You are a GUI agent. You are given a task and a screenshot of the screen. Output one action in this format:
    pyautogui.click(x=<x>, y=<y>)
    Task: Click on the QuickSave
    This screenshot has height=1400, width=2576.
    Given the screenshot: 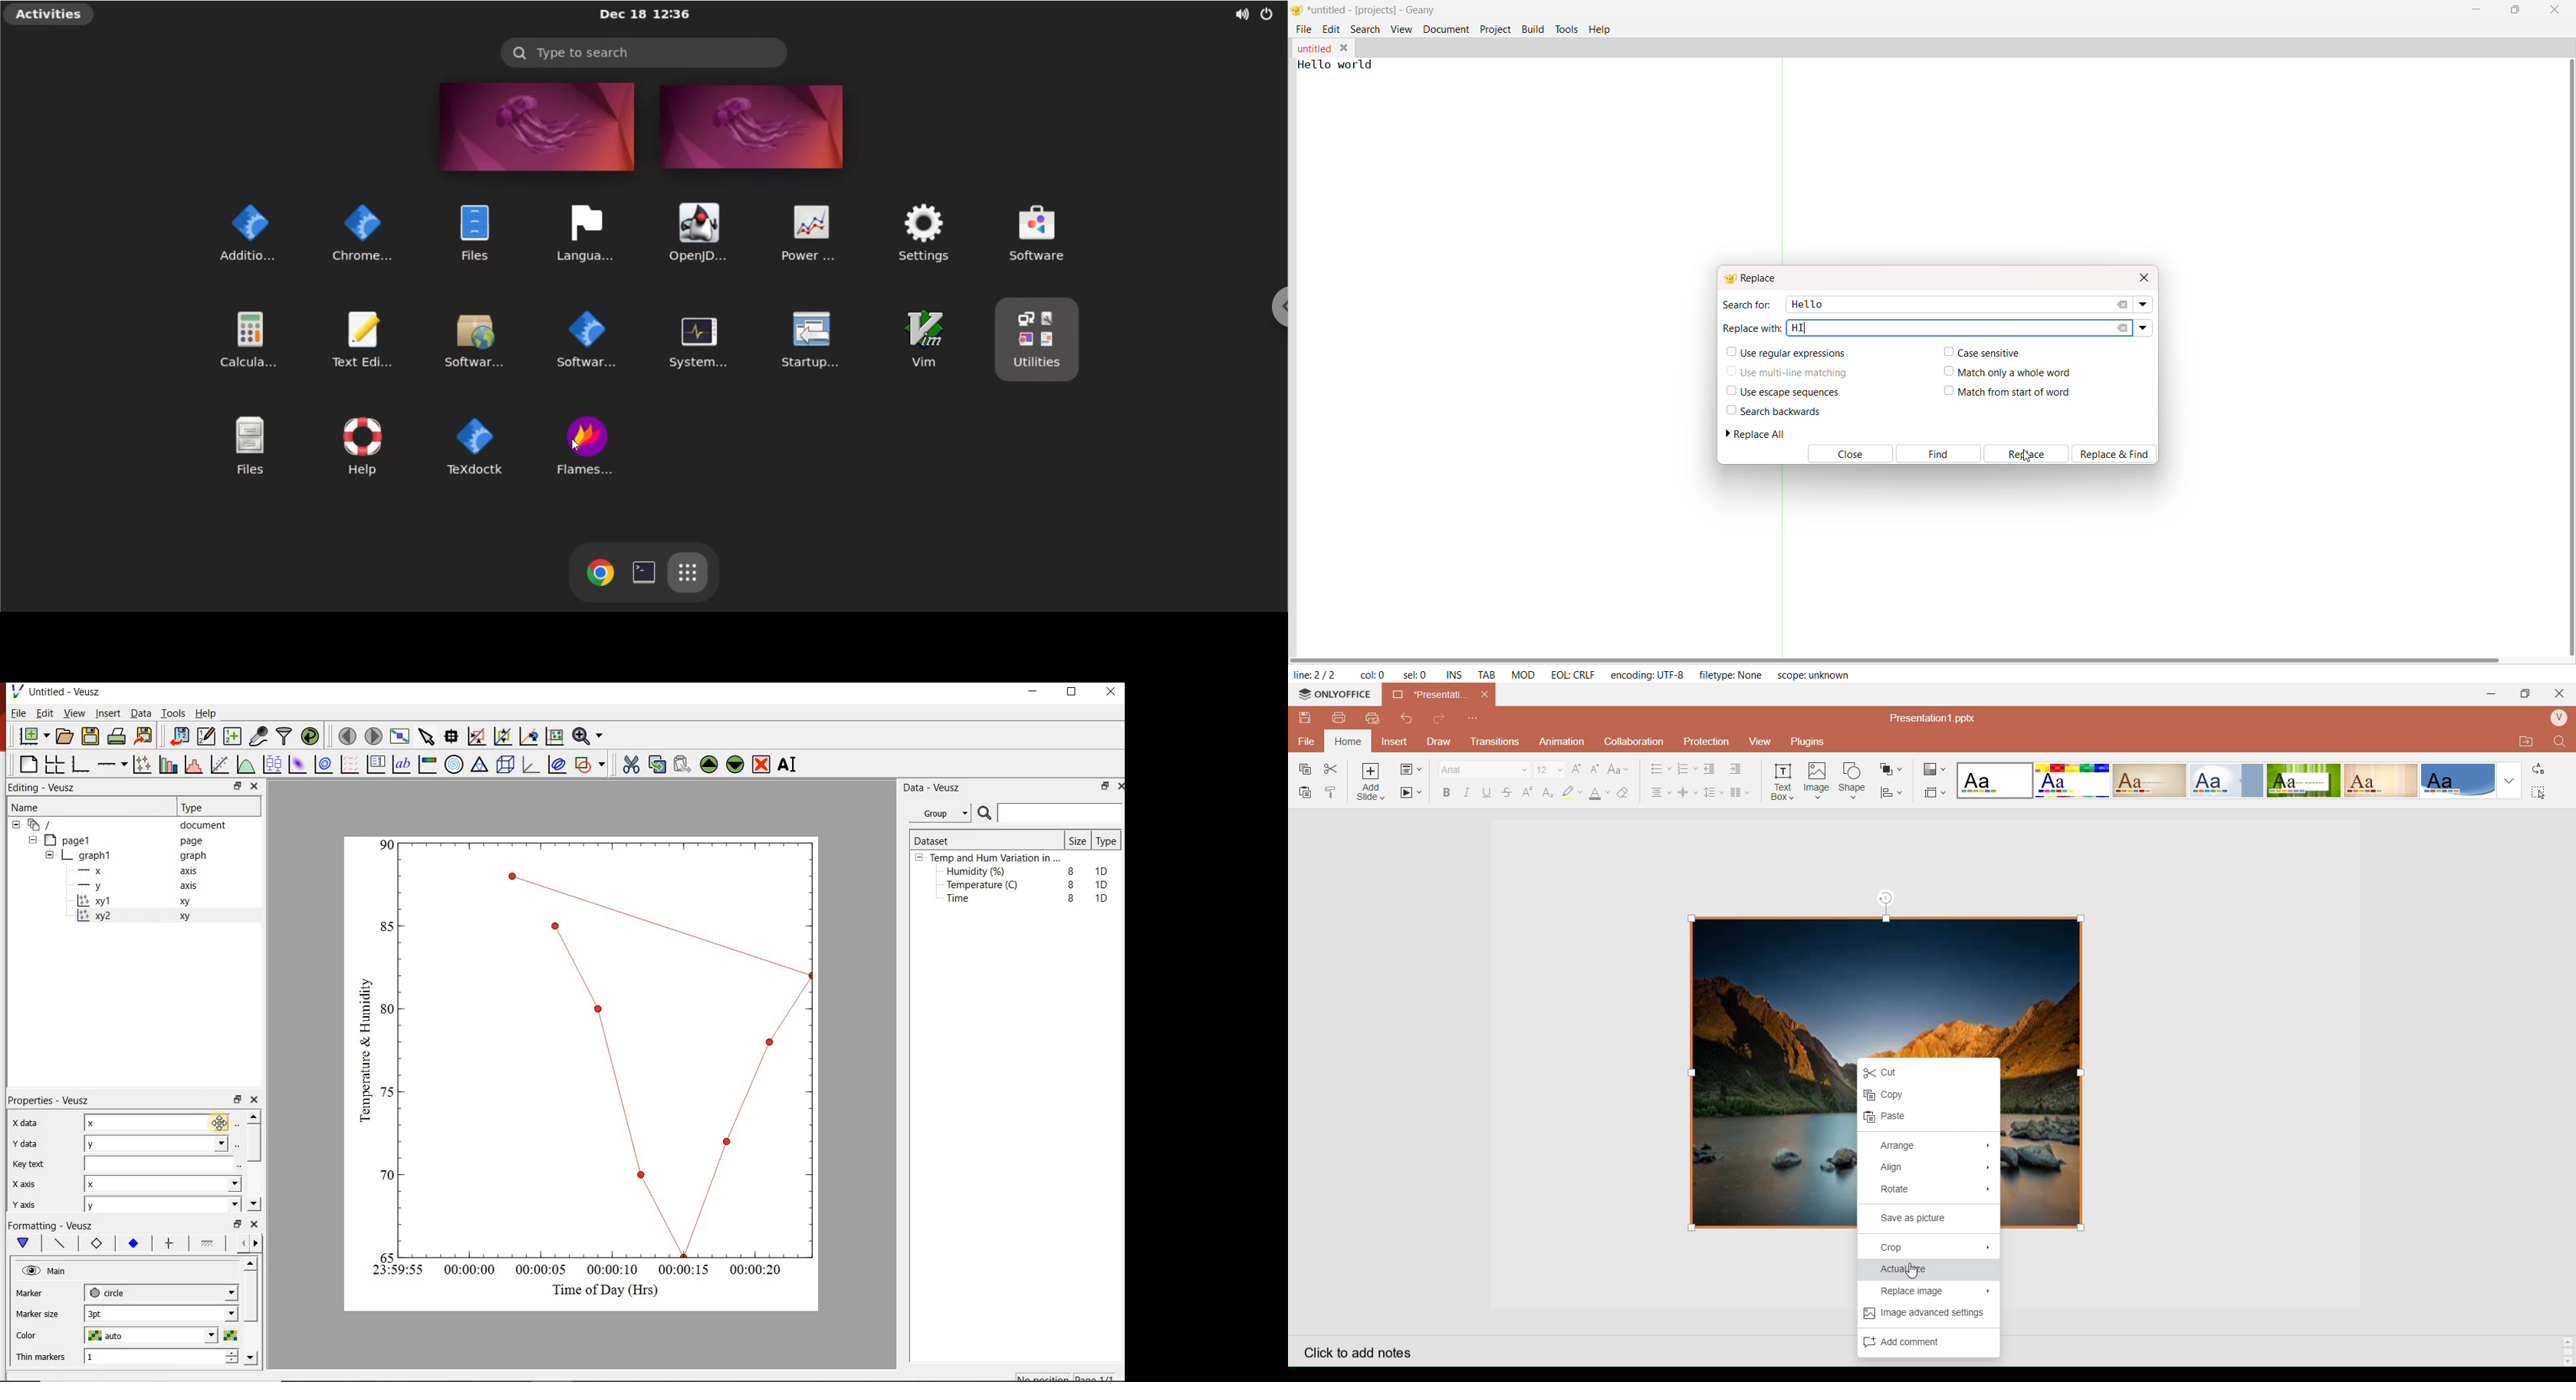 What is the action you would take?
    pyautogui.click(x=1306, y=717)
    